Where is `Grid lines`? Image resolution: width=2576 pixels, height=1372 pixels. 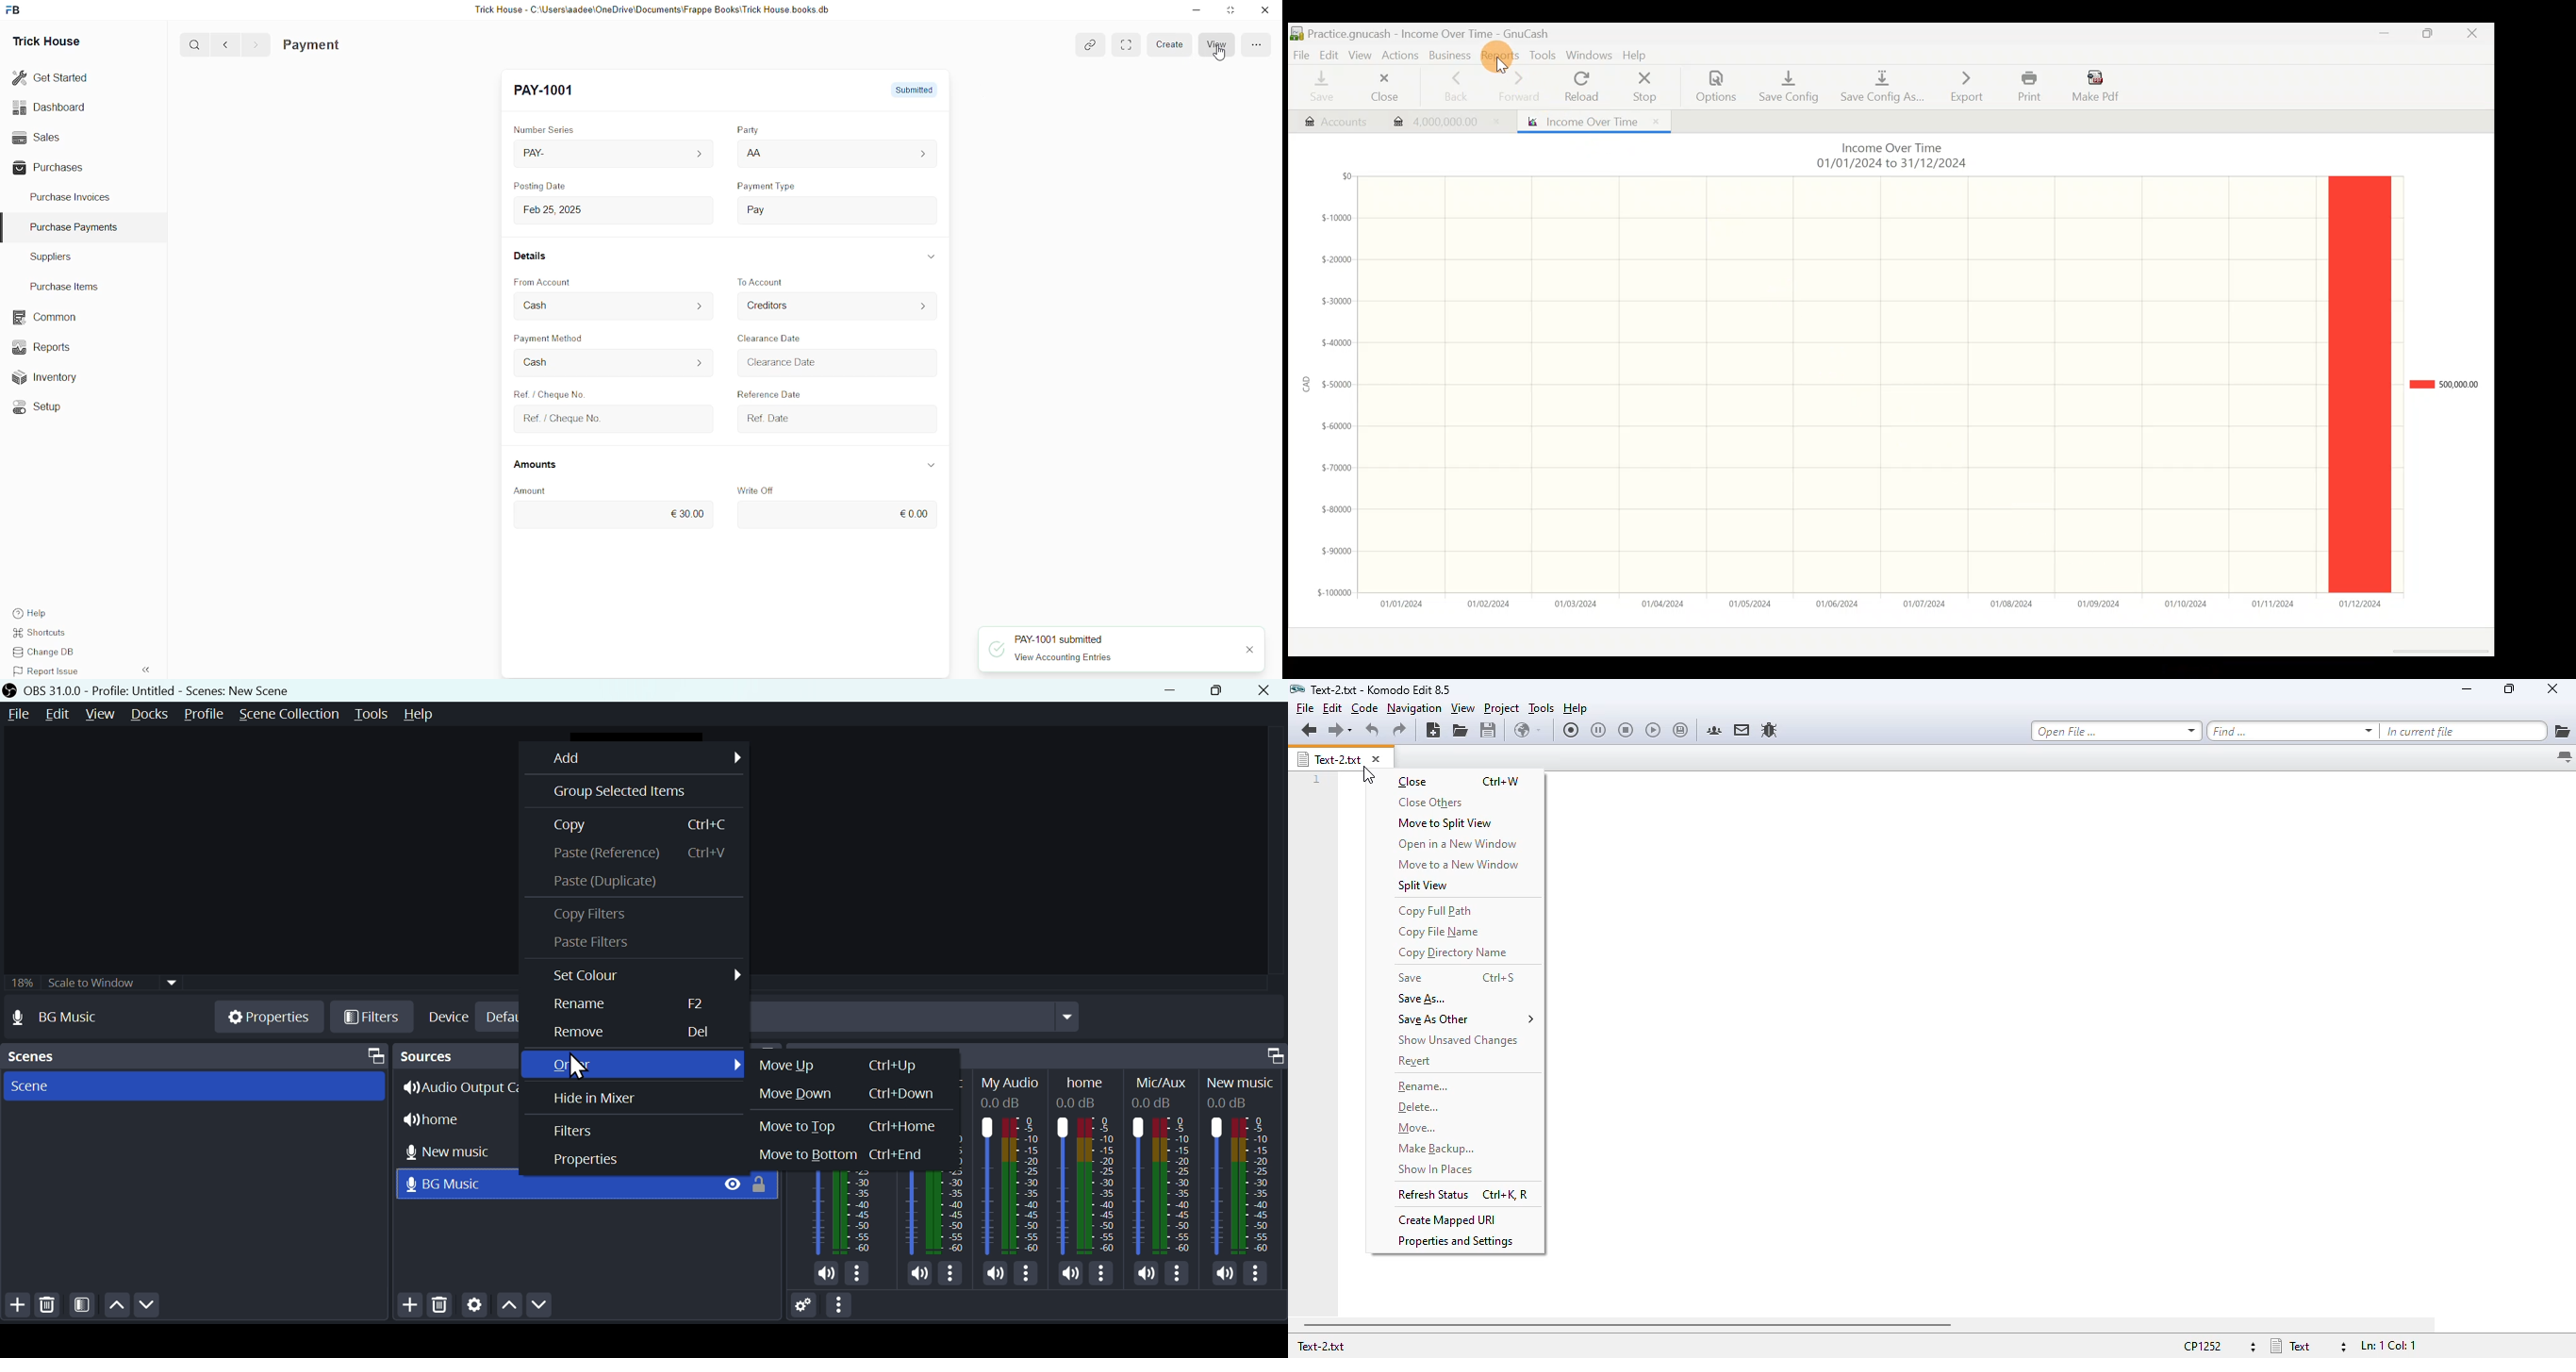
Grid lines is located at coordinates (1844, 382).